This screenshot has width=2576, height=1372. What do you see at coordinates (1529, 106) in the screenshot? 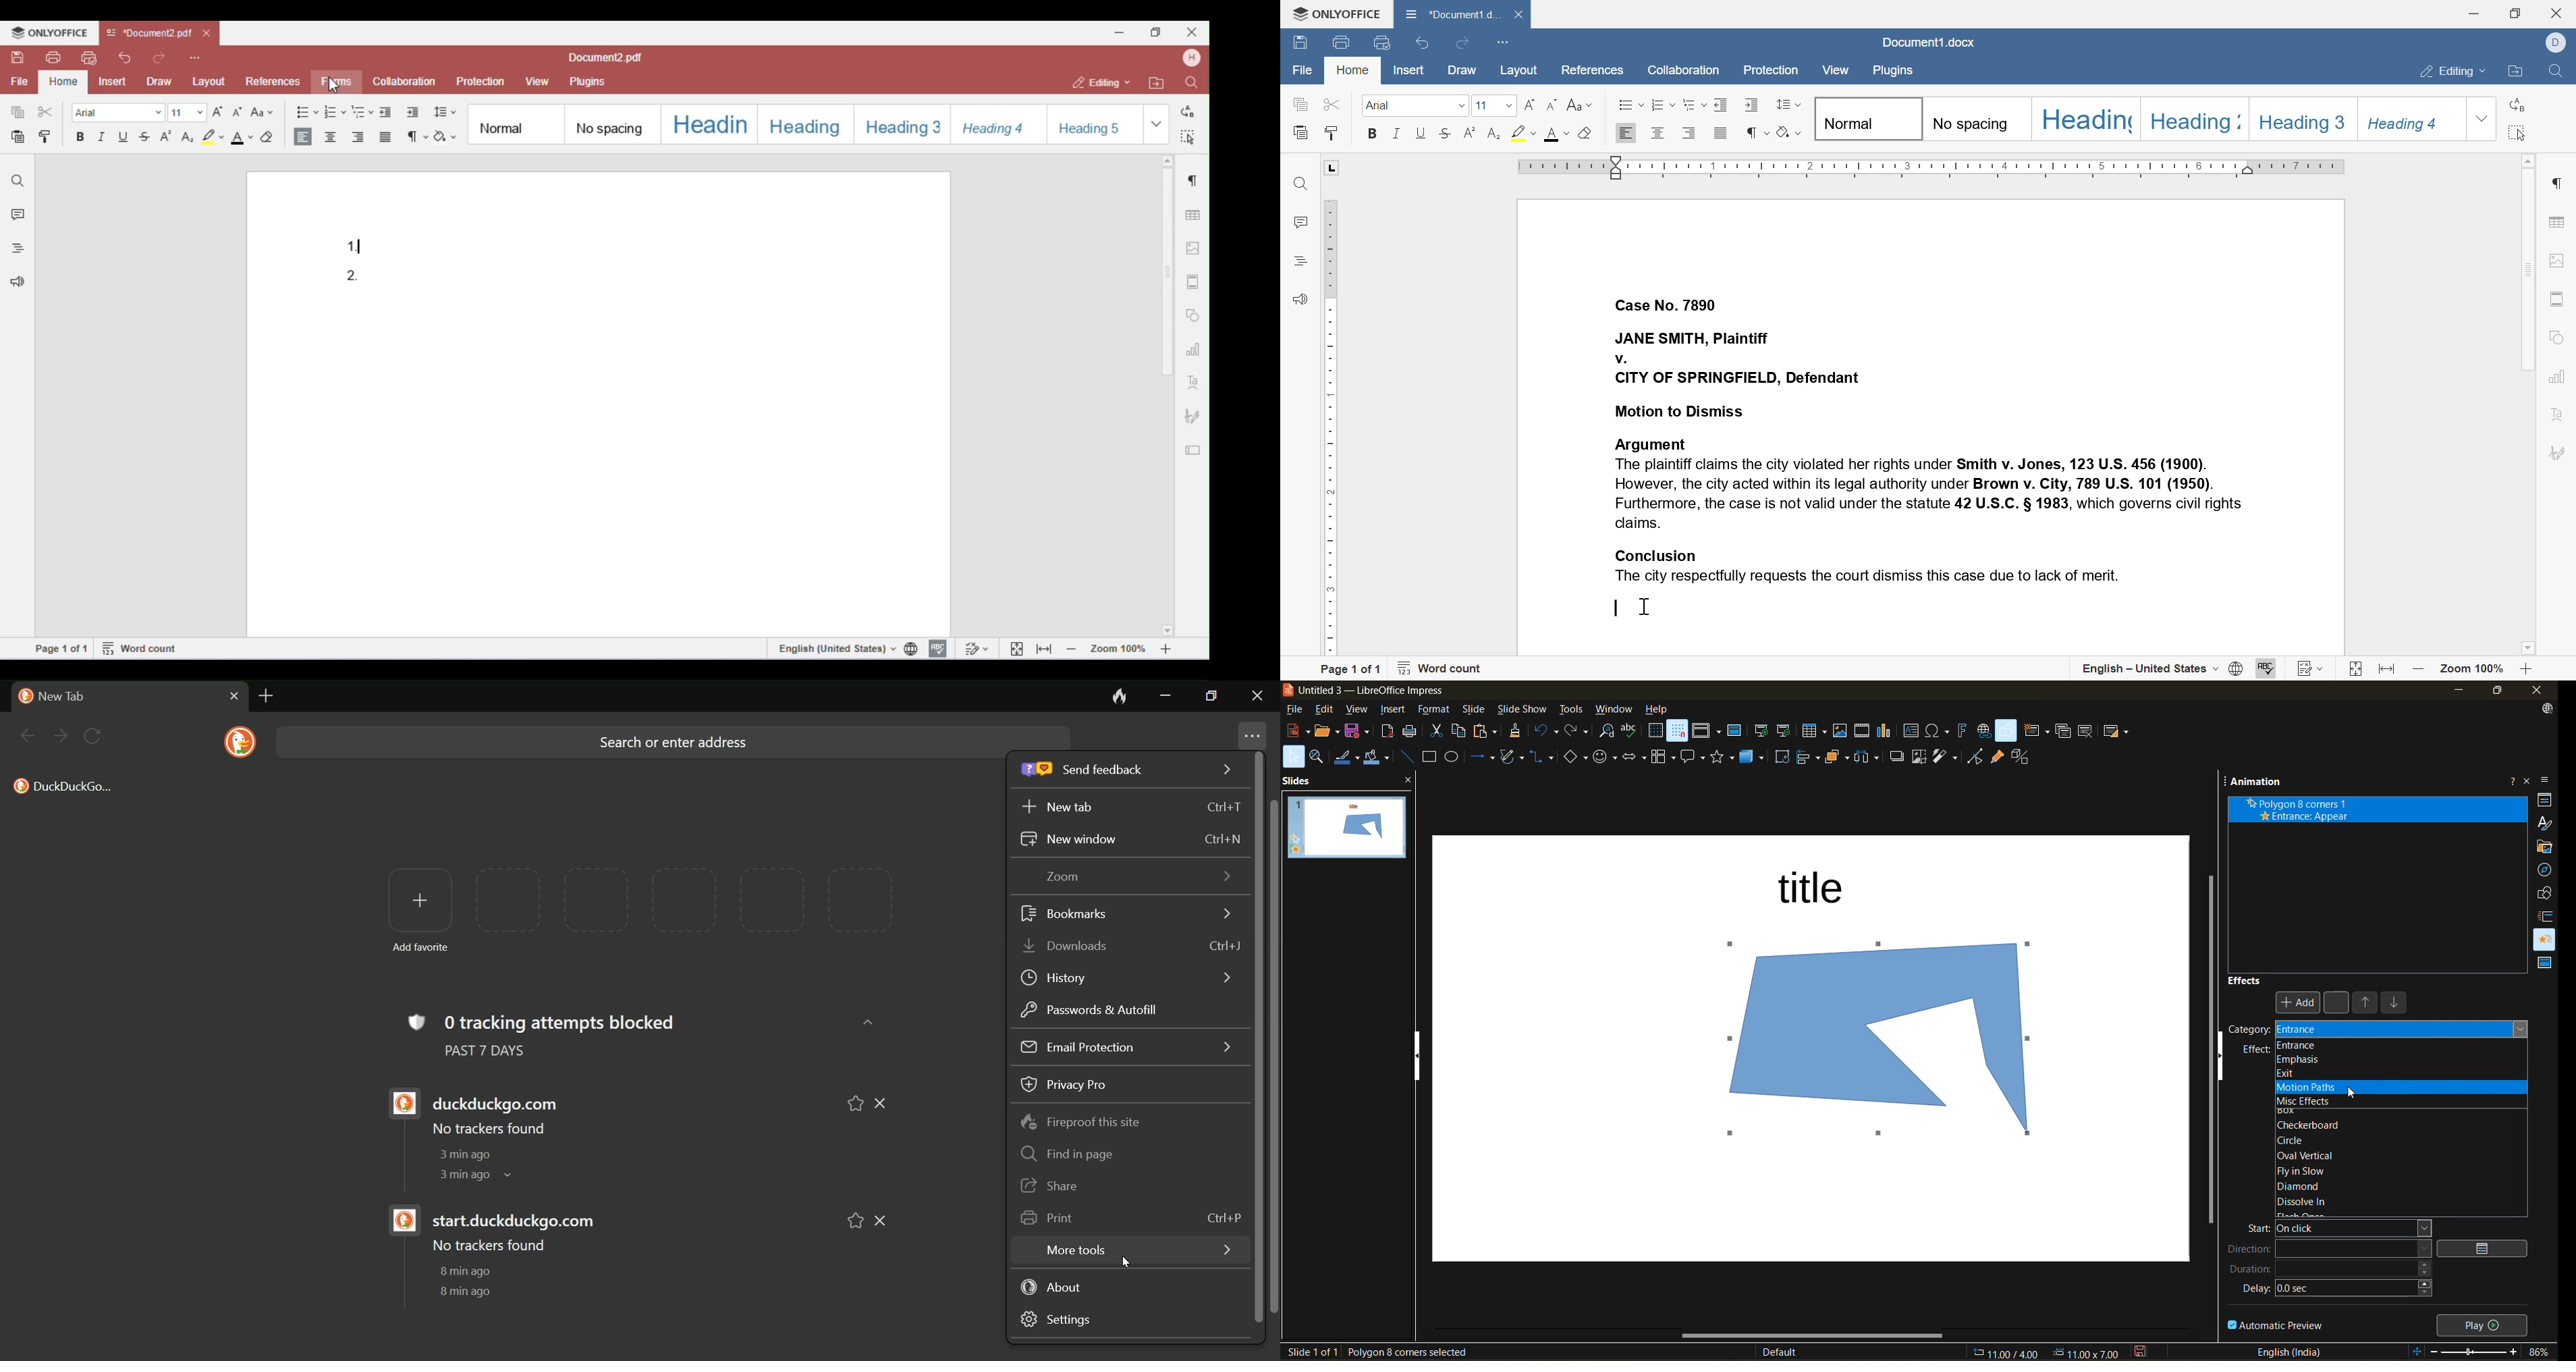
I see `increment font size` at bounding box center [1529, 106].